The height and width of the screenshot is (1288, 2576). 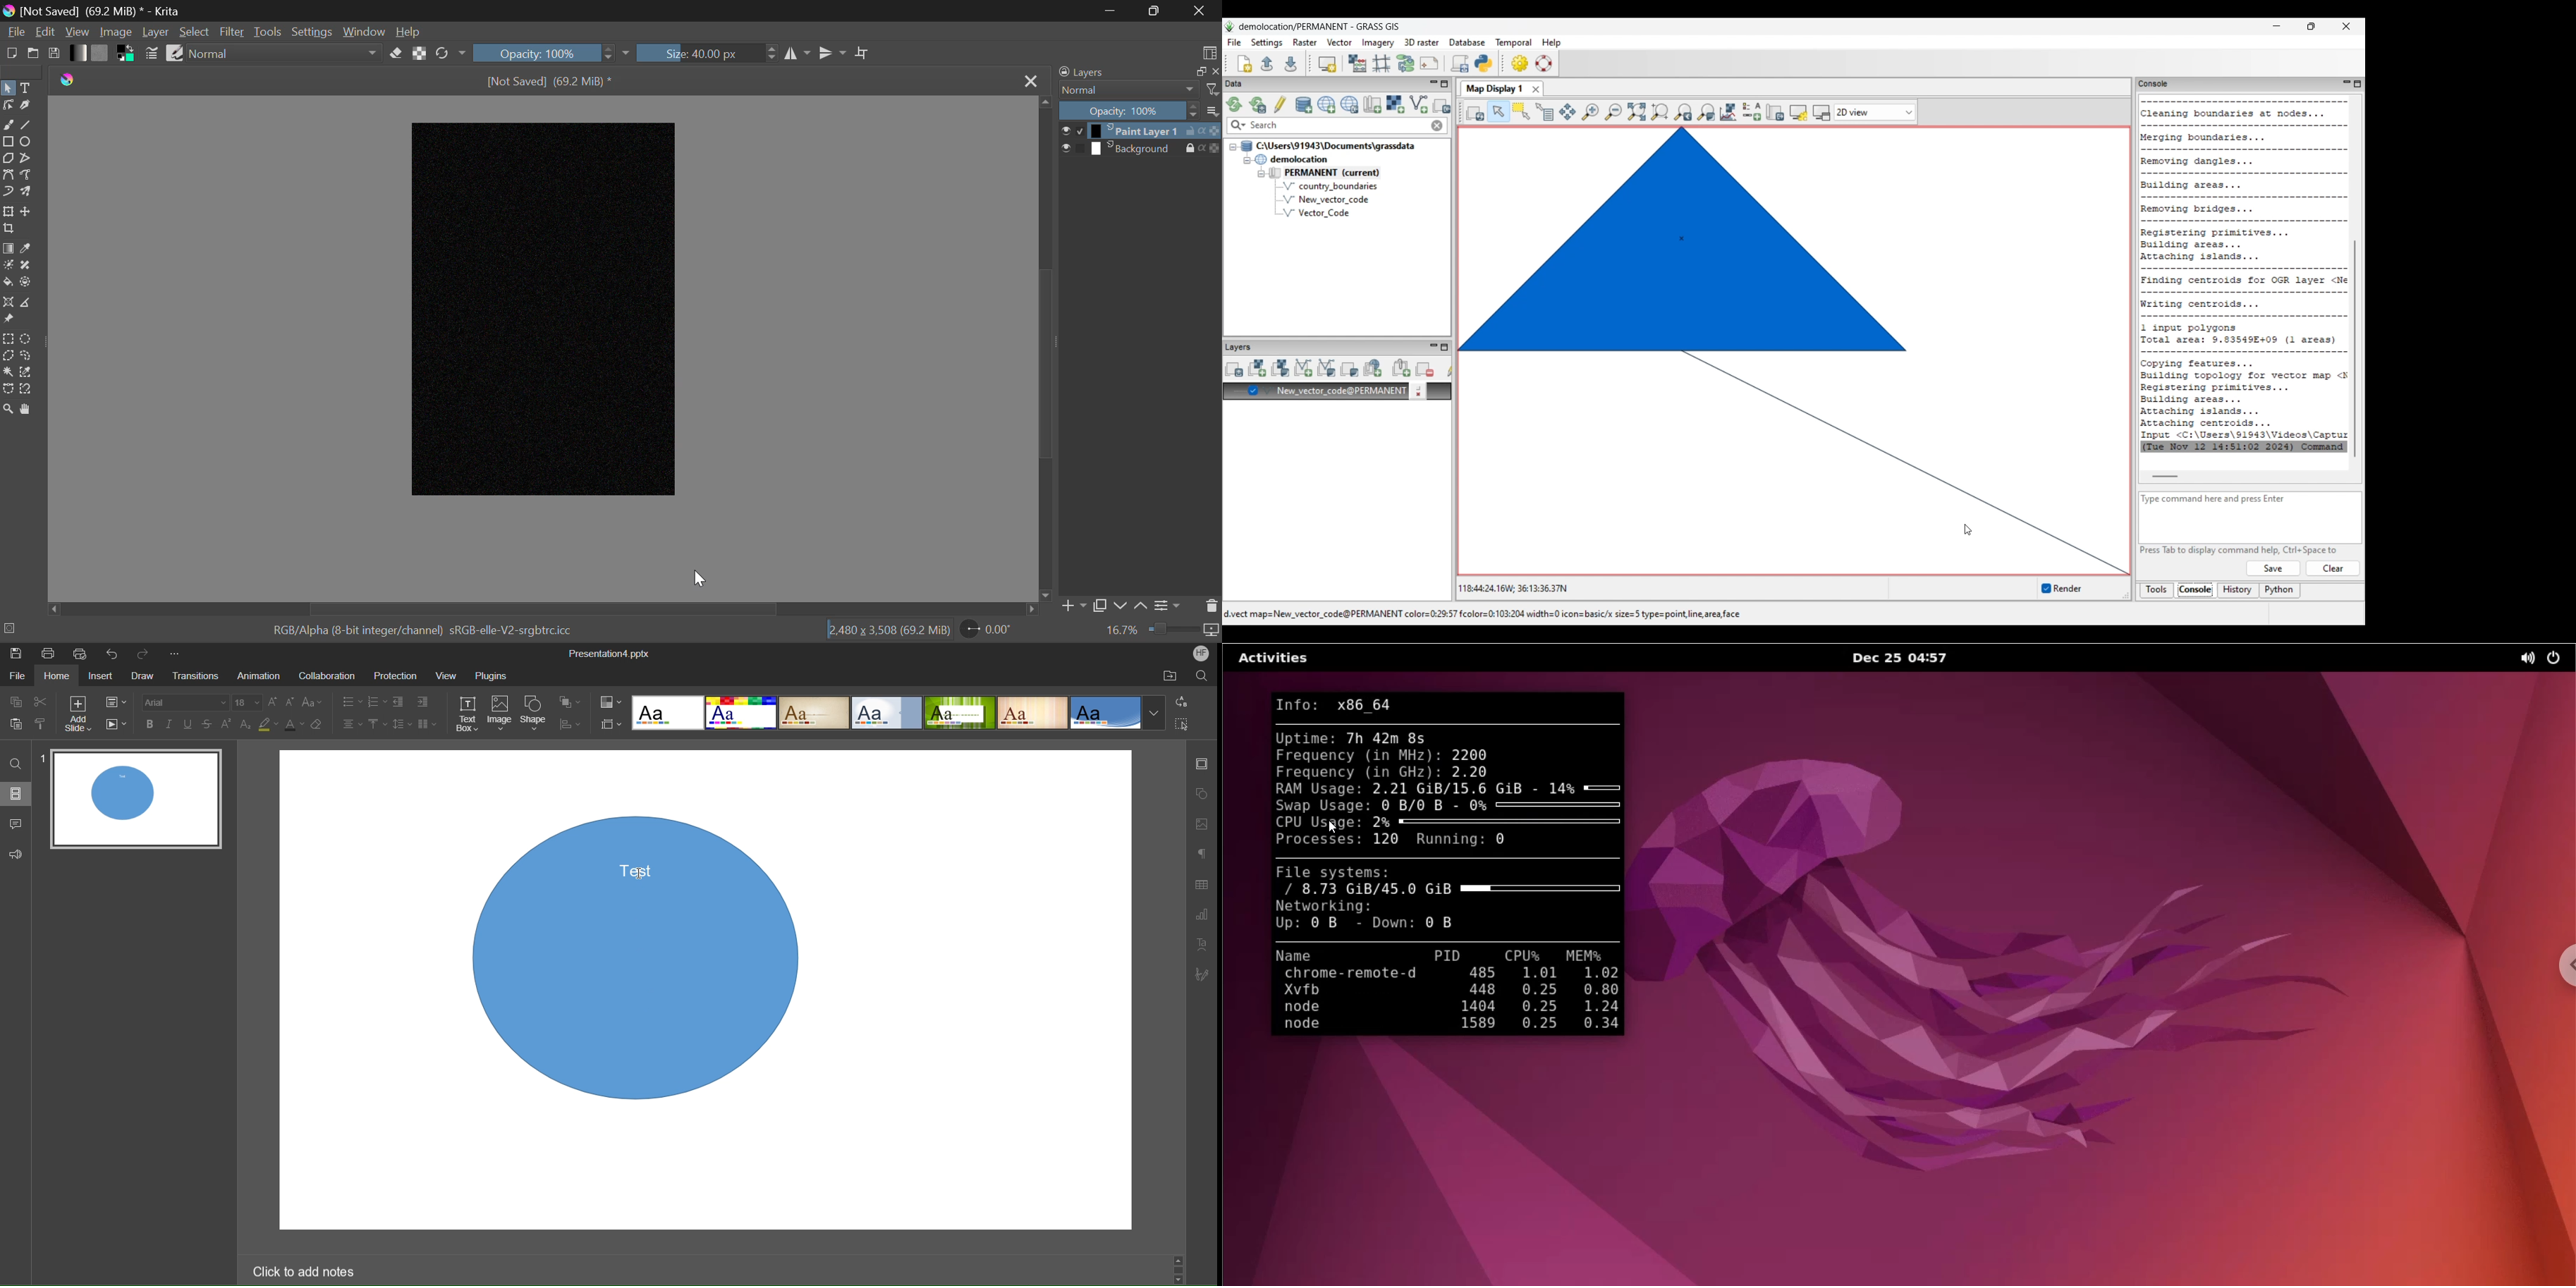 I want to click on Opacity, so click(x=551, y=52).